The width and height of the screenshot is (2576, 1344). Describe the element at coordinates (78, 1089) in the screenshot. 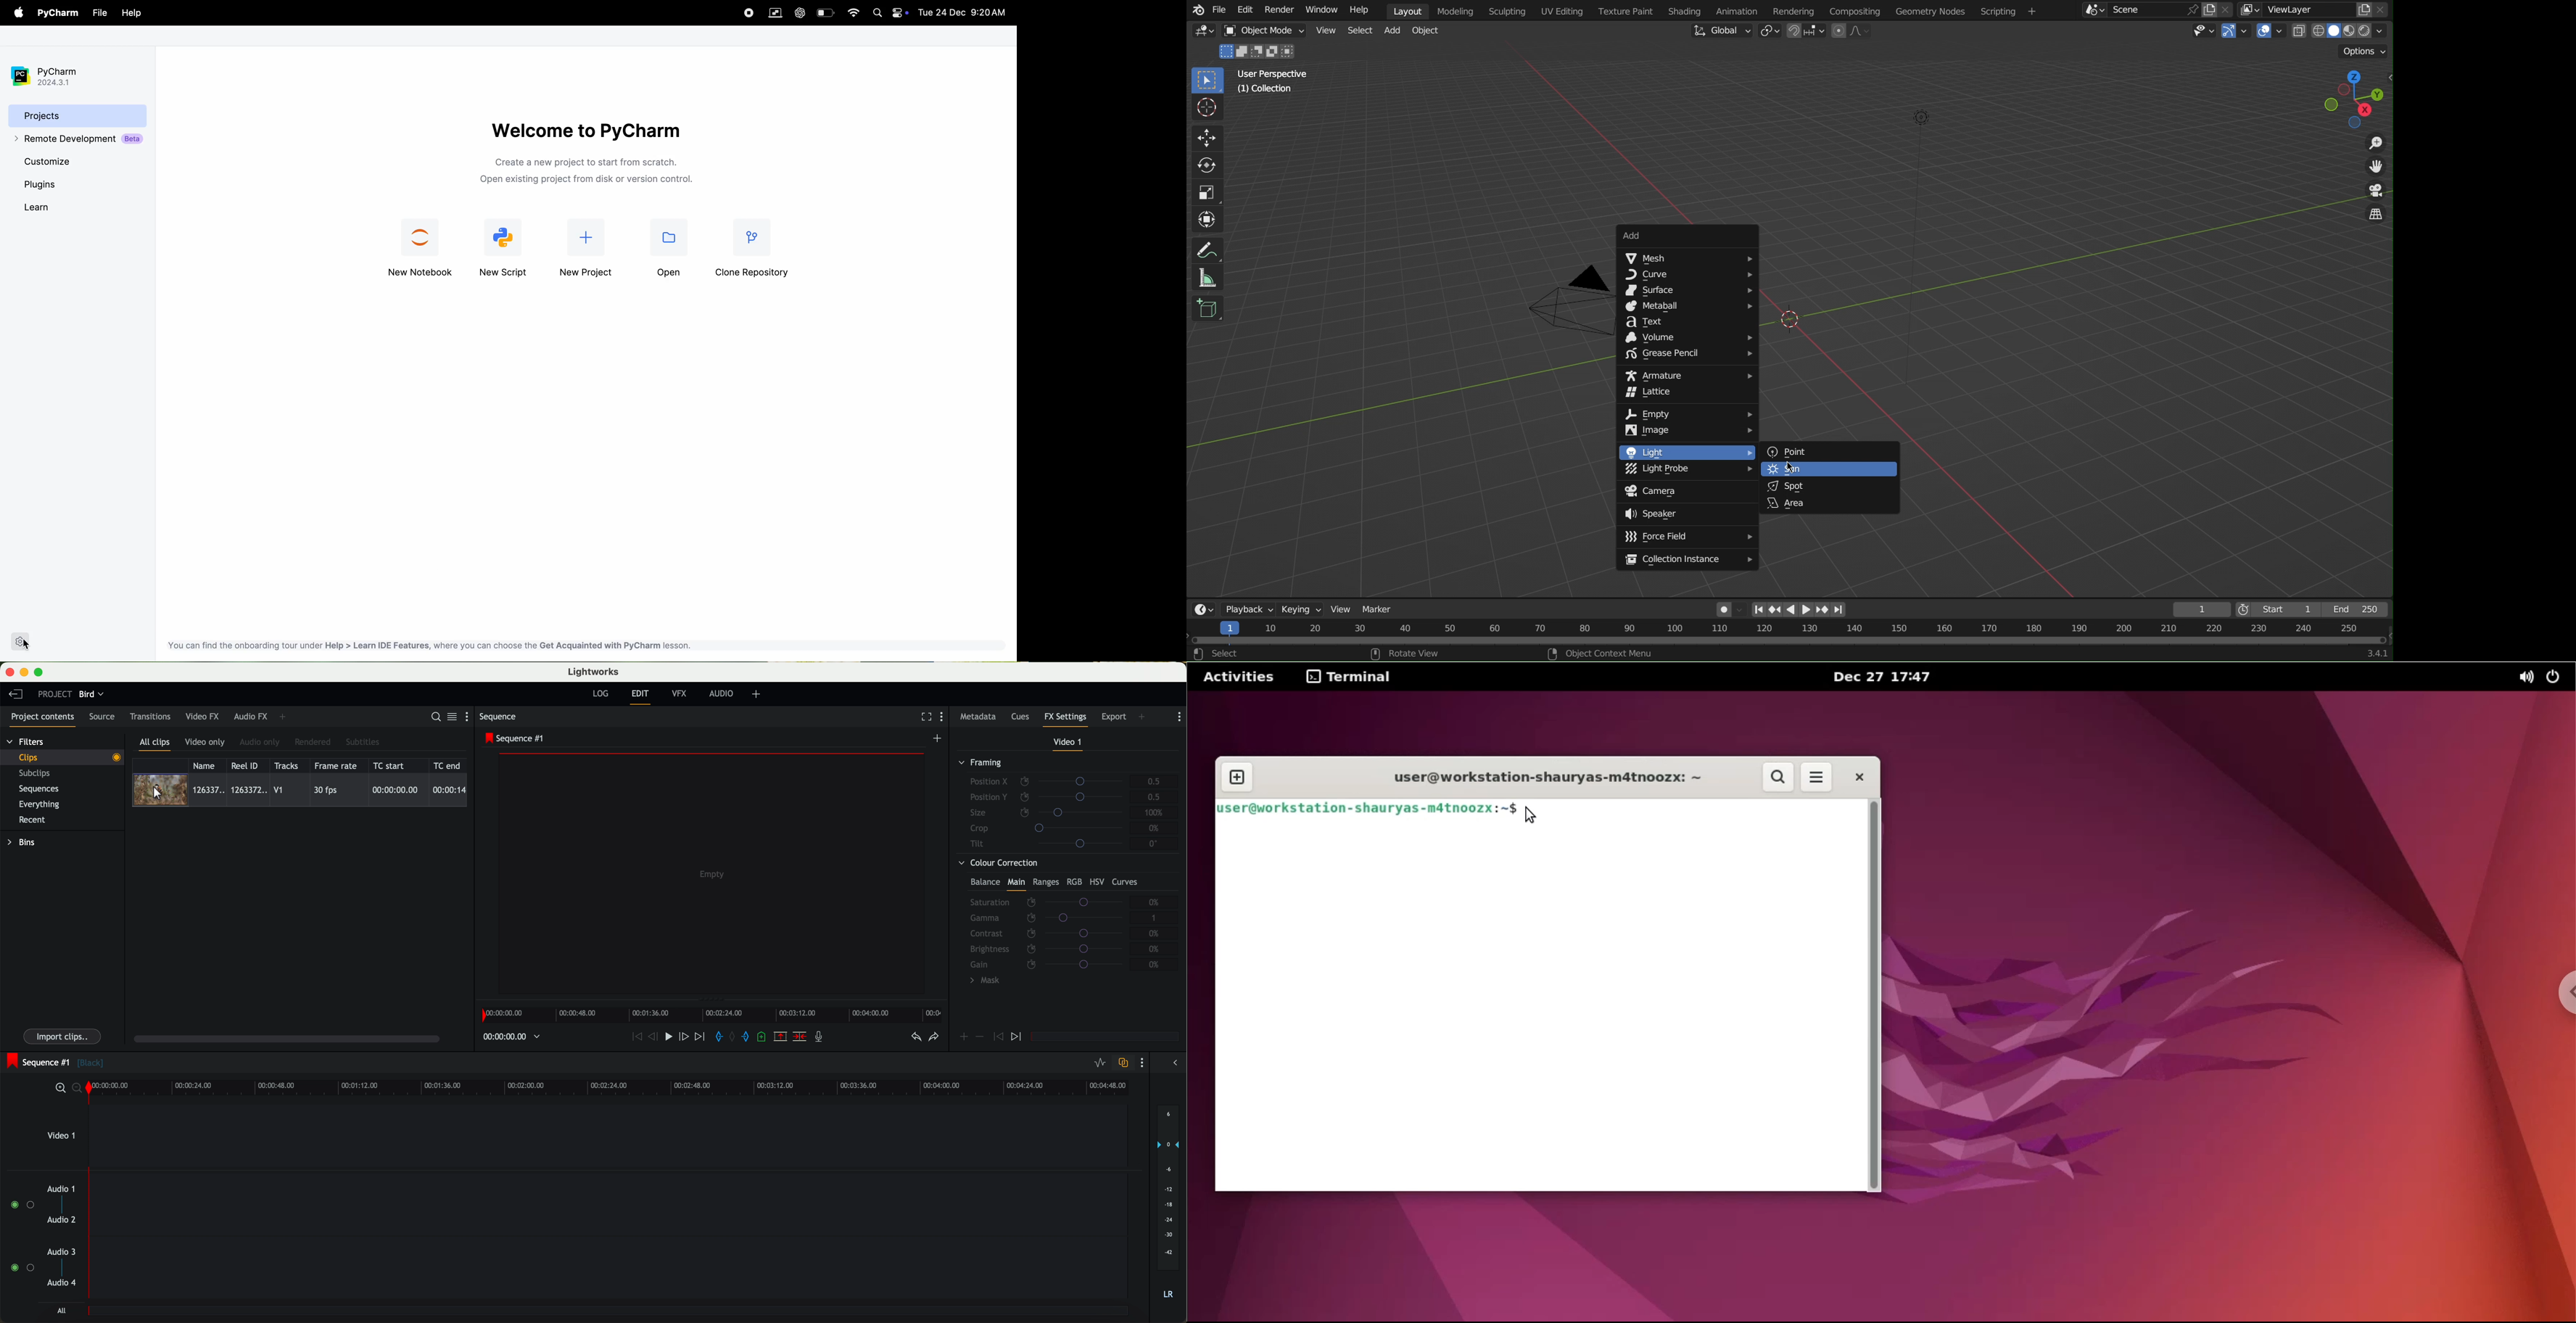

I see `zoom out` at that location.